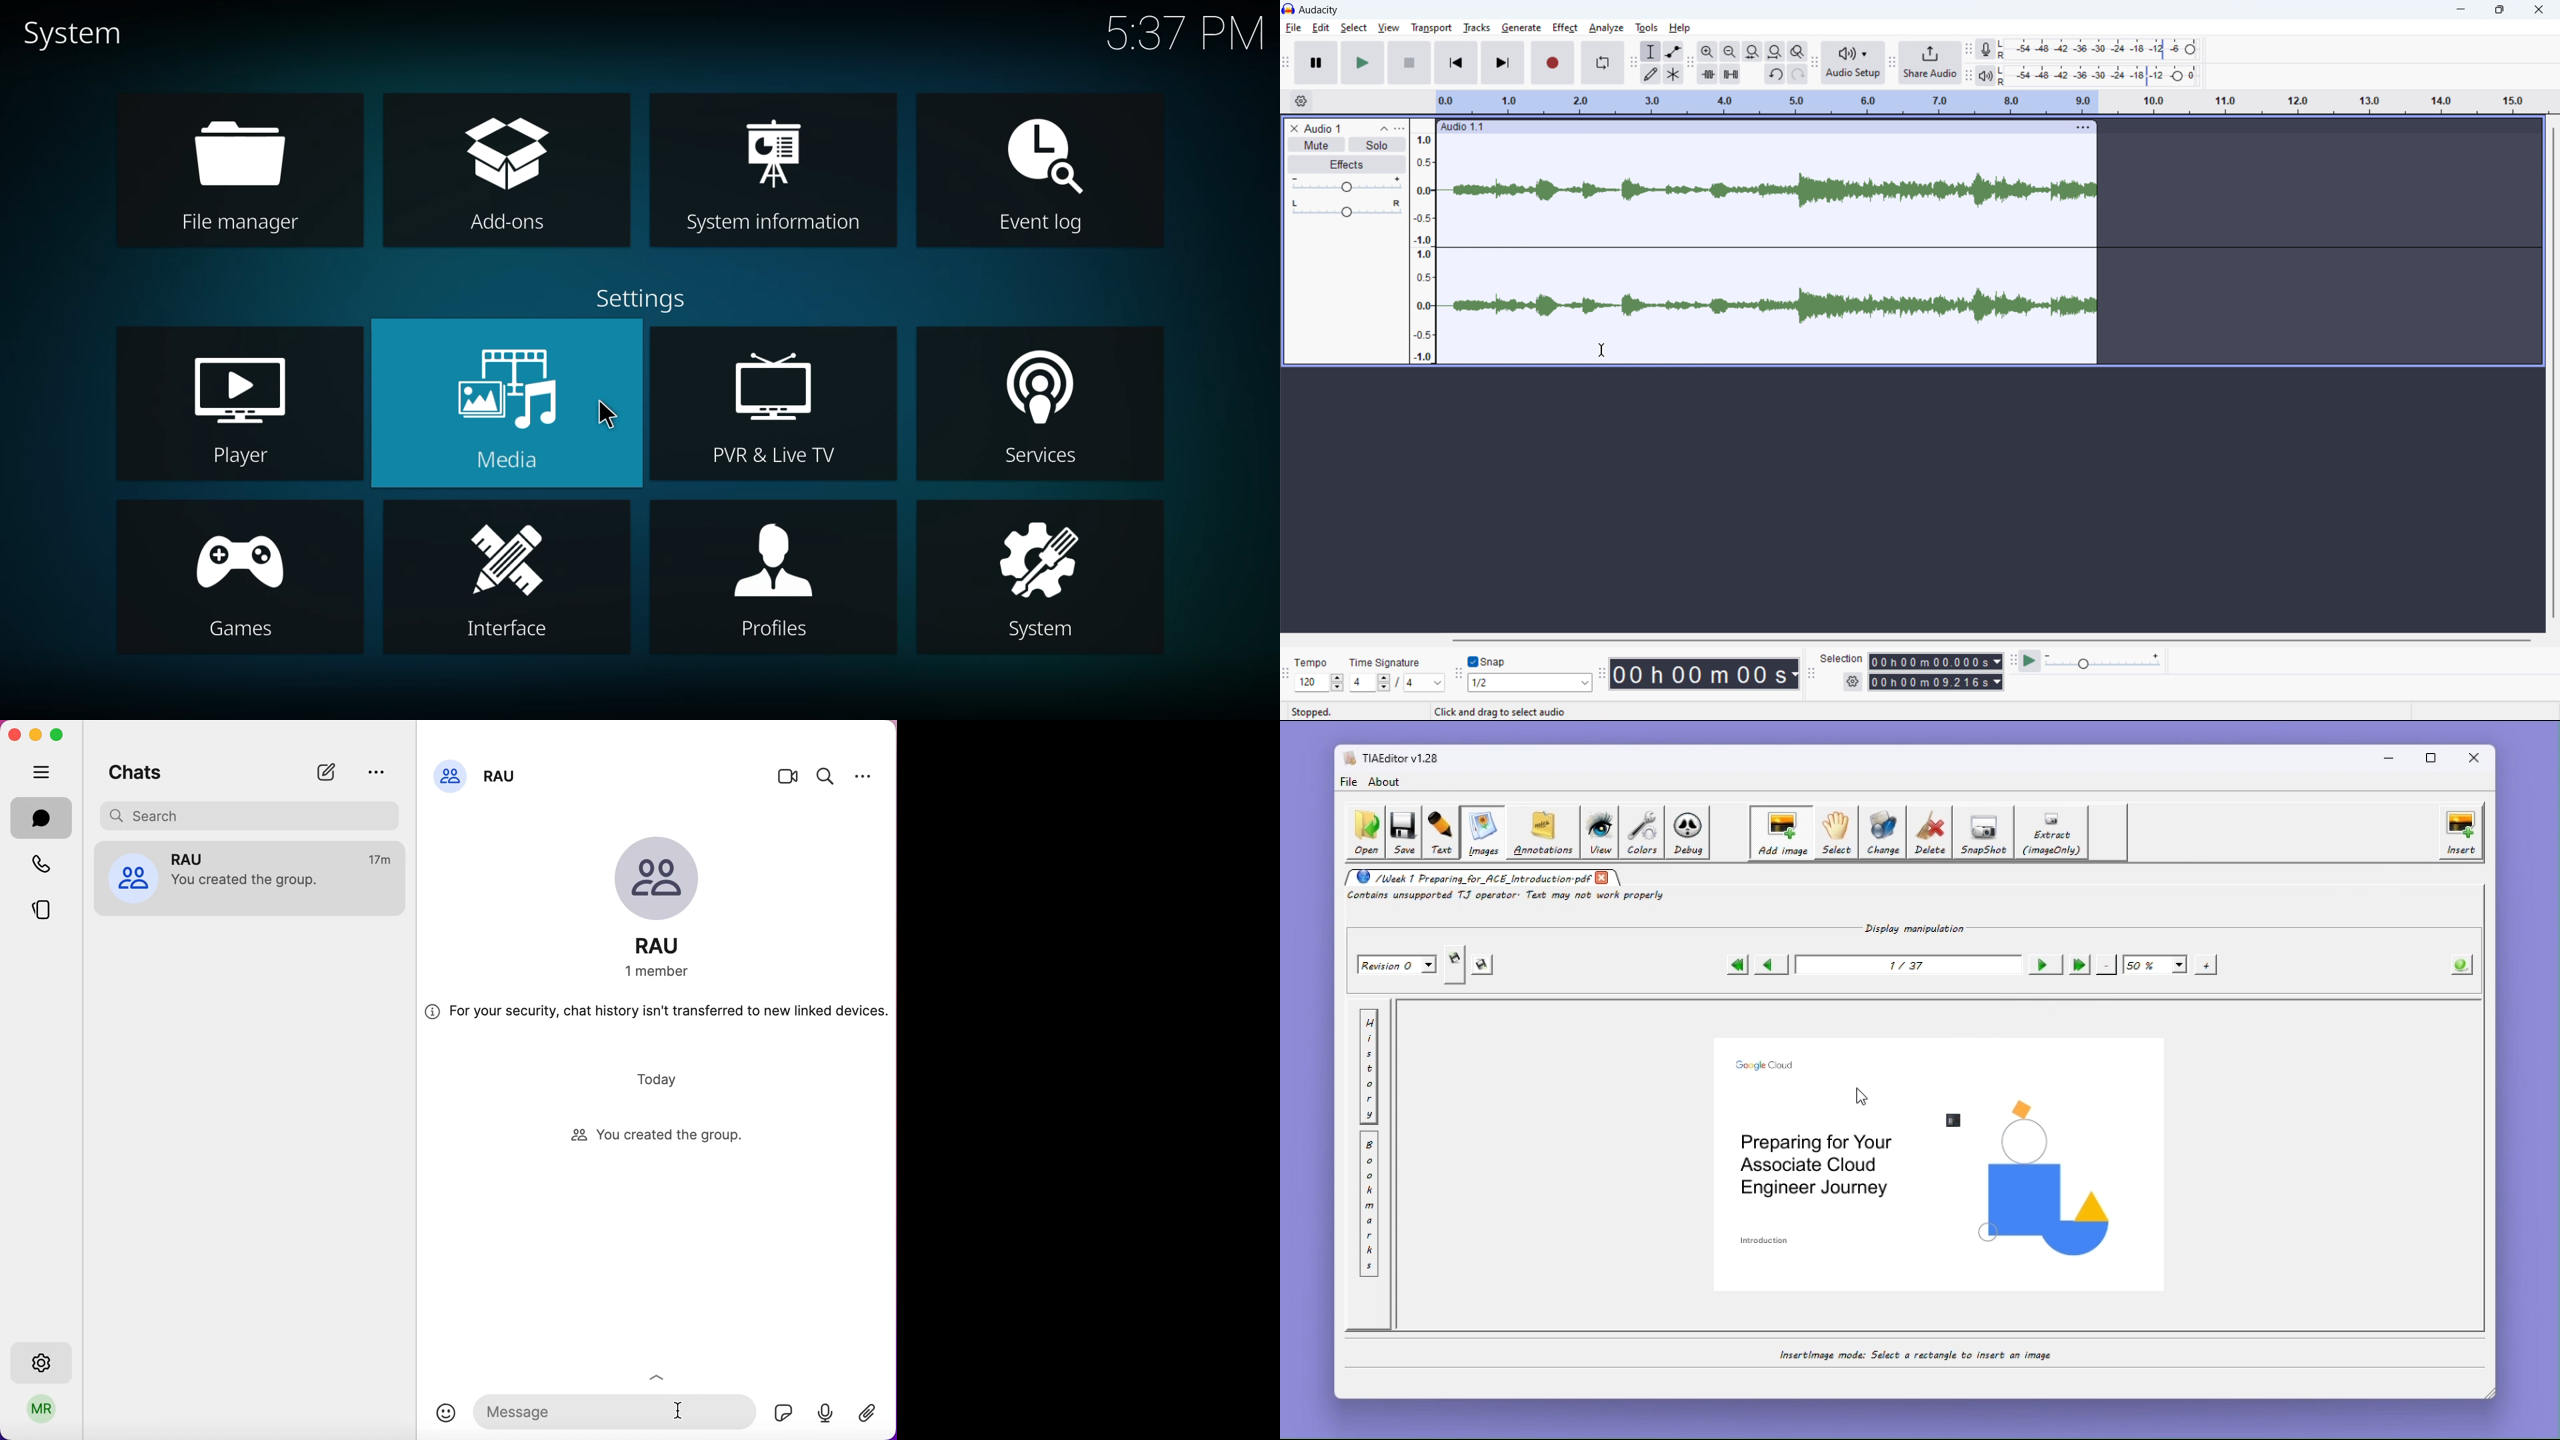 The width and height of the screenshot is (2576, 1456). I want to click on emoji, so click(446, 1413).